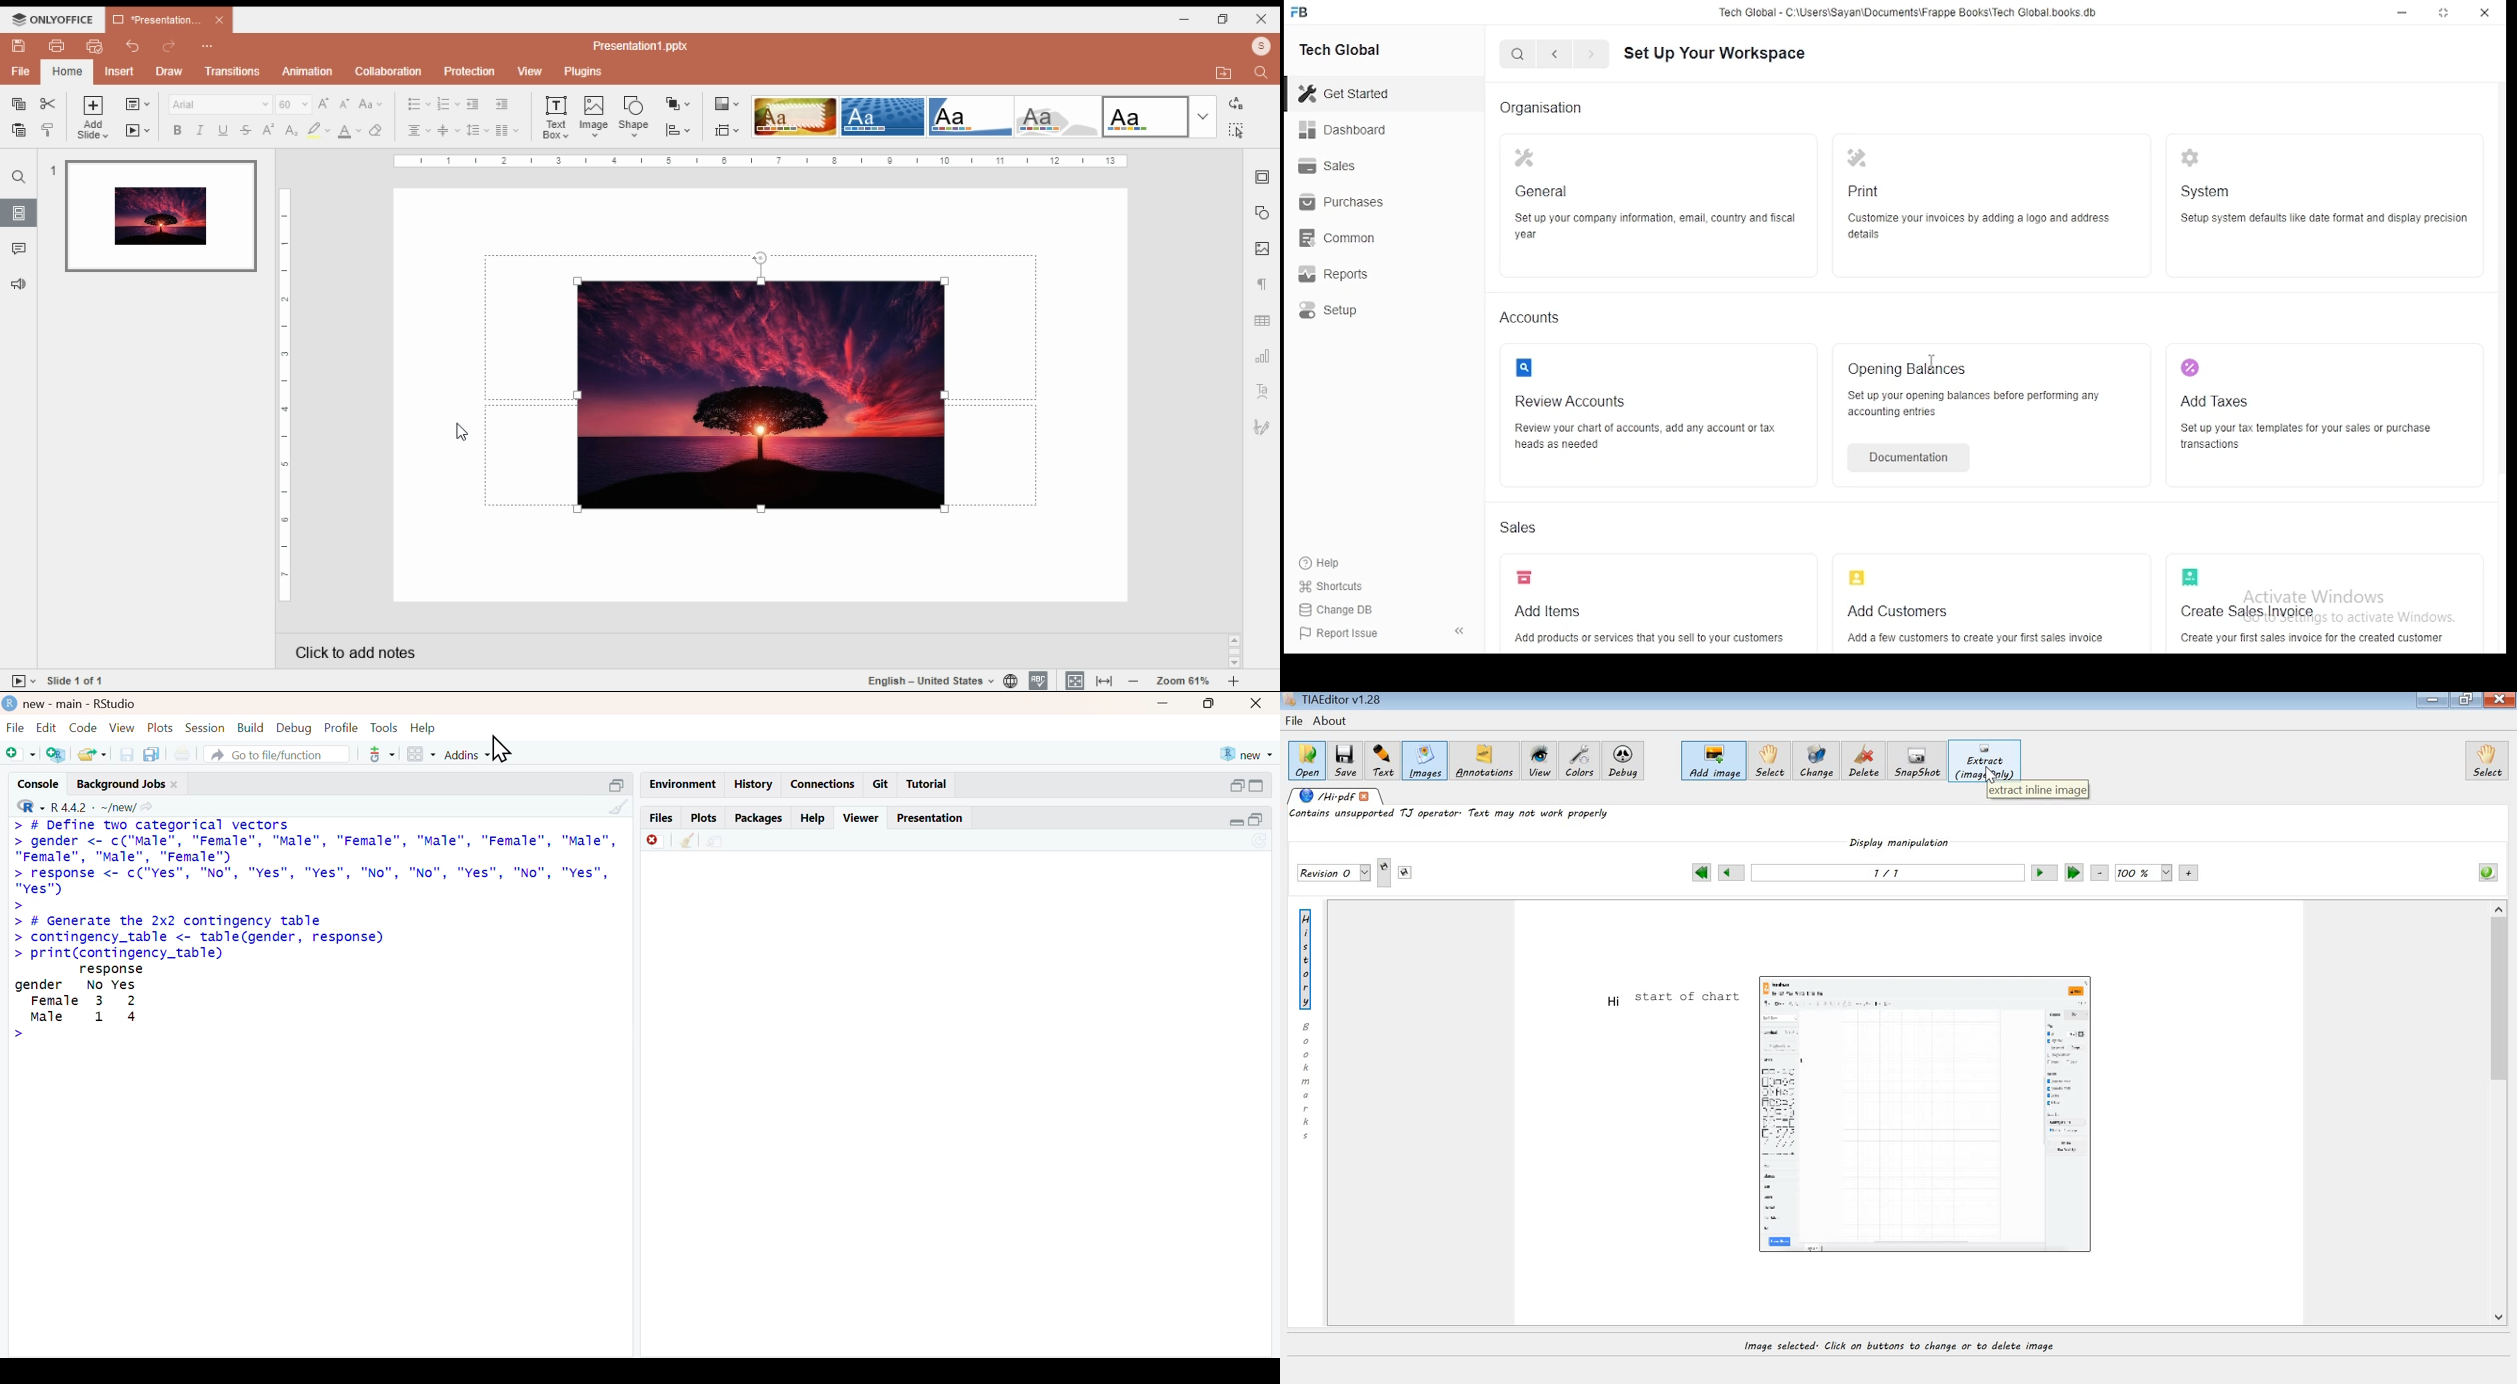 Image resolution: width=2520 pixels, height=1400 pixels. I want to click on add slide, so click(91, 117).